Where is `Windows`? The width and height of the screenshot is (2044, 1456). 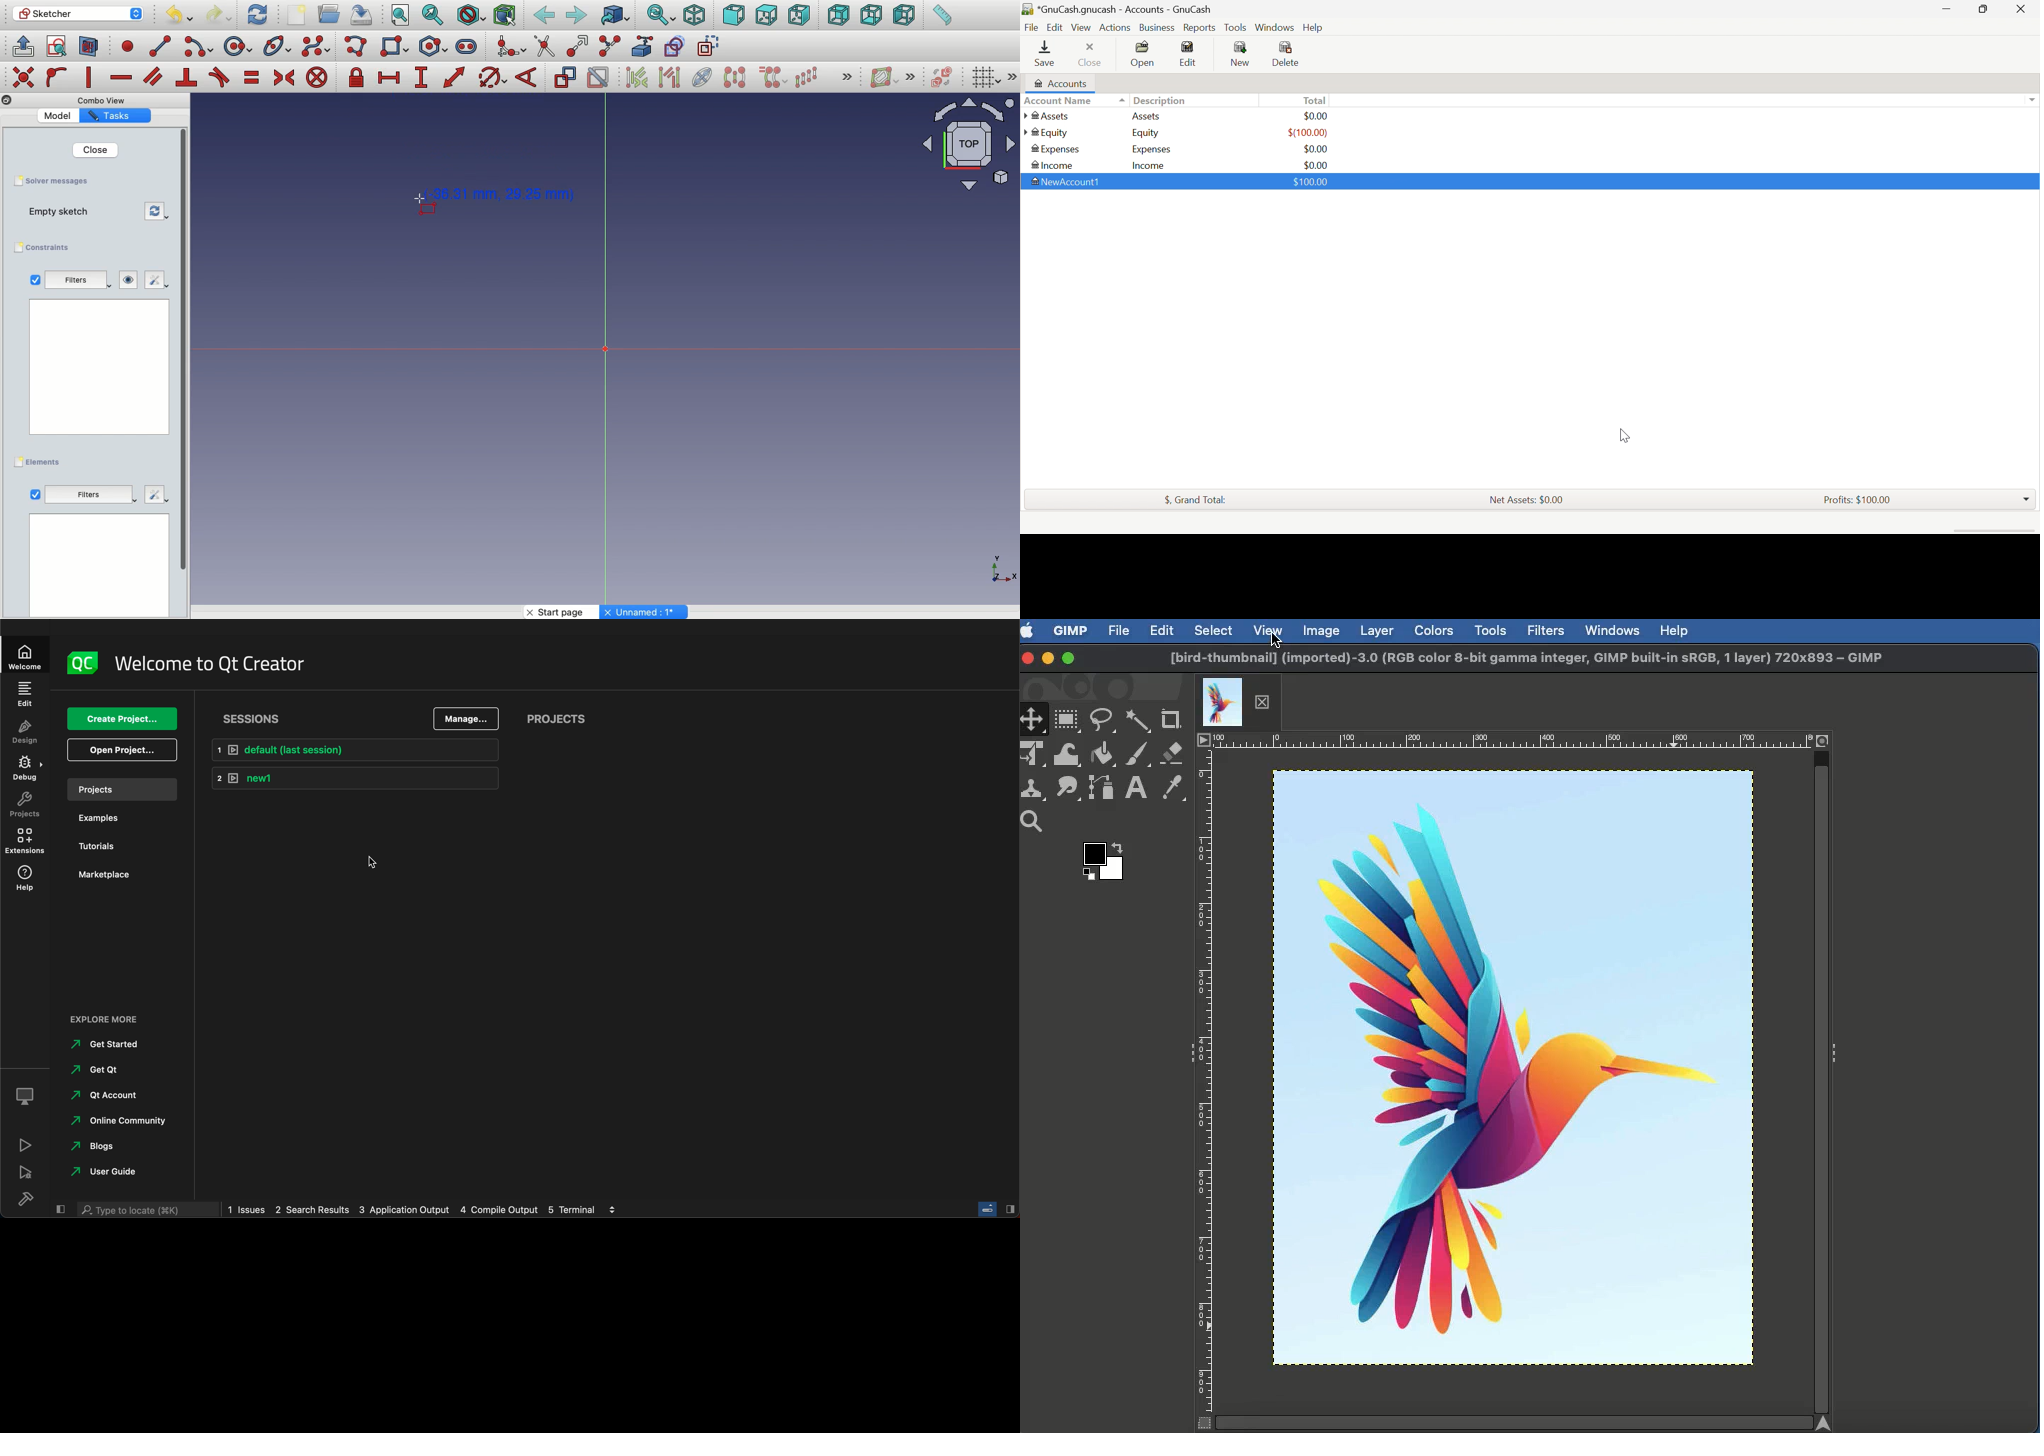 Windows is located at coordinates (1274, 27).